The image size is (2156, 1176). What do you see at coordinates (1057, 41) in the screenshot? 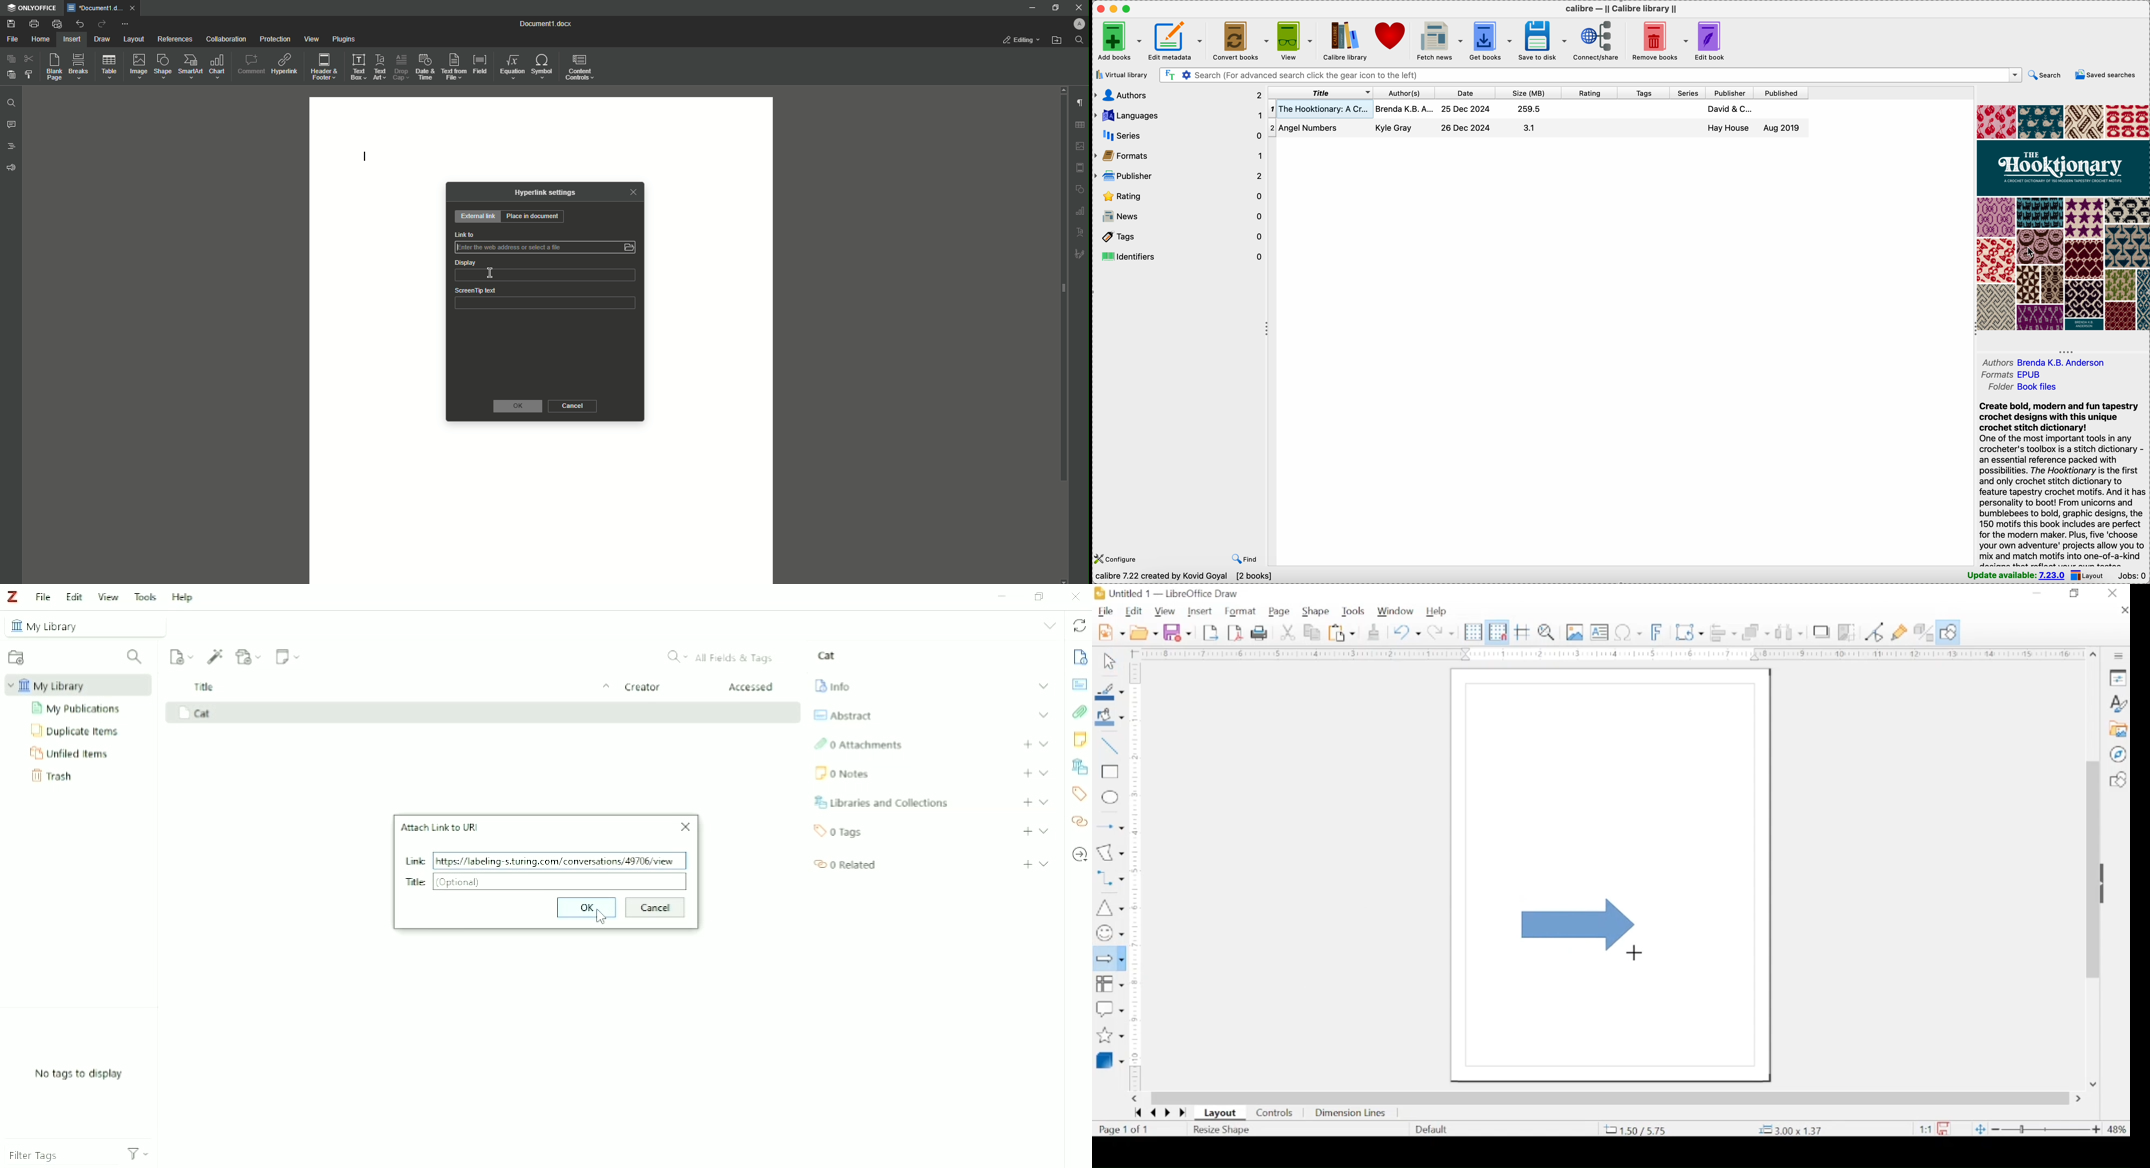
I see `Open From File` at bounding box center [1057, 41].